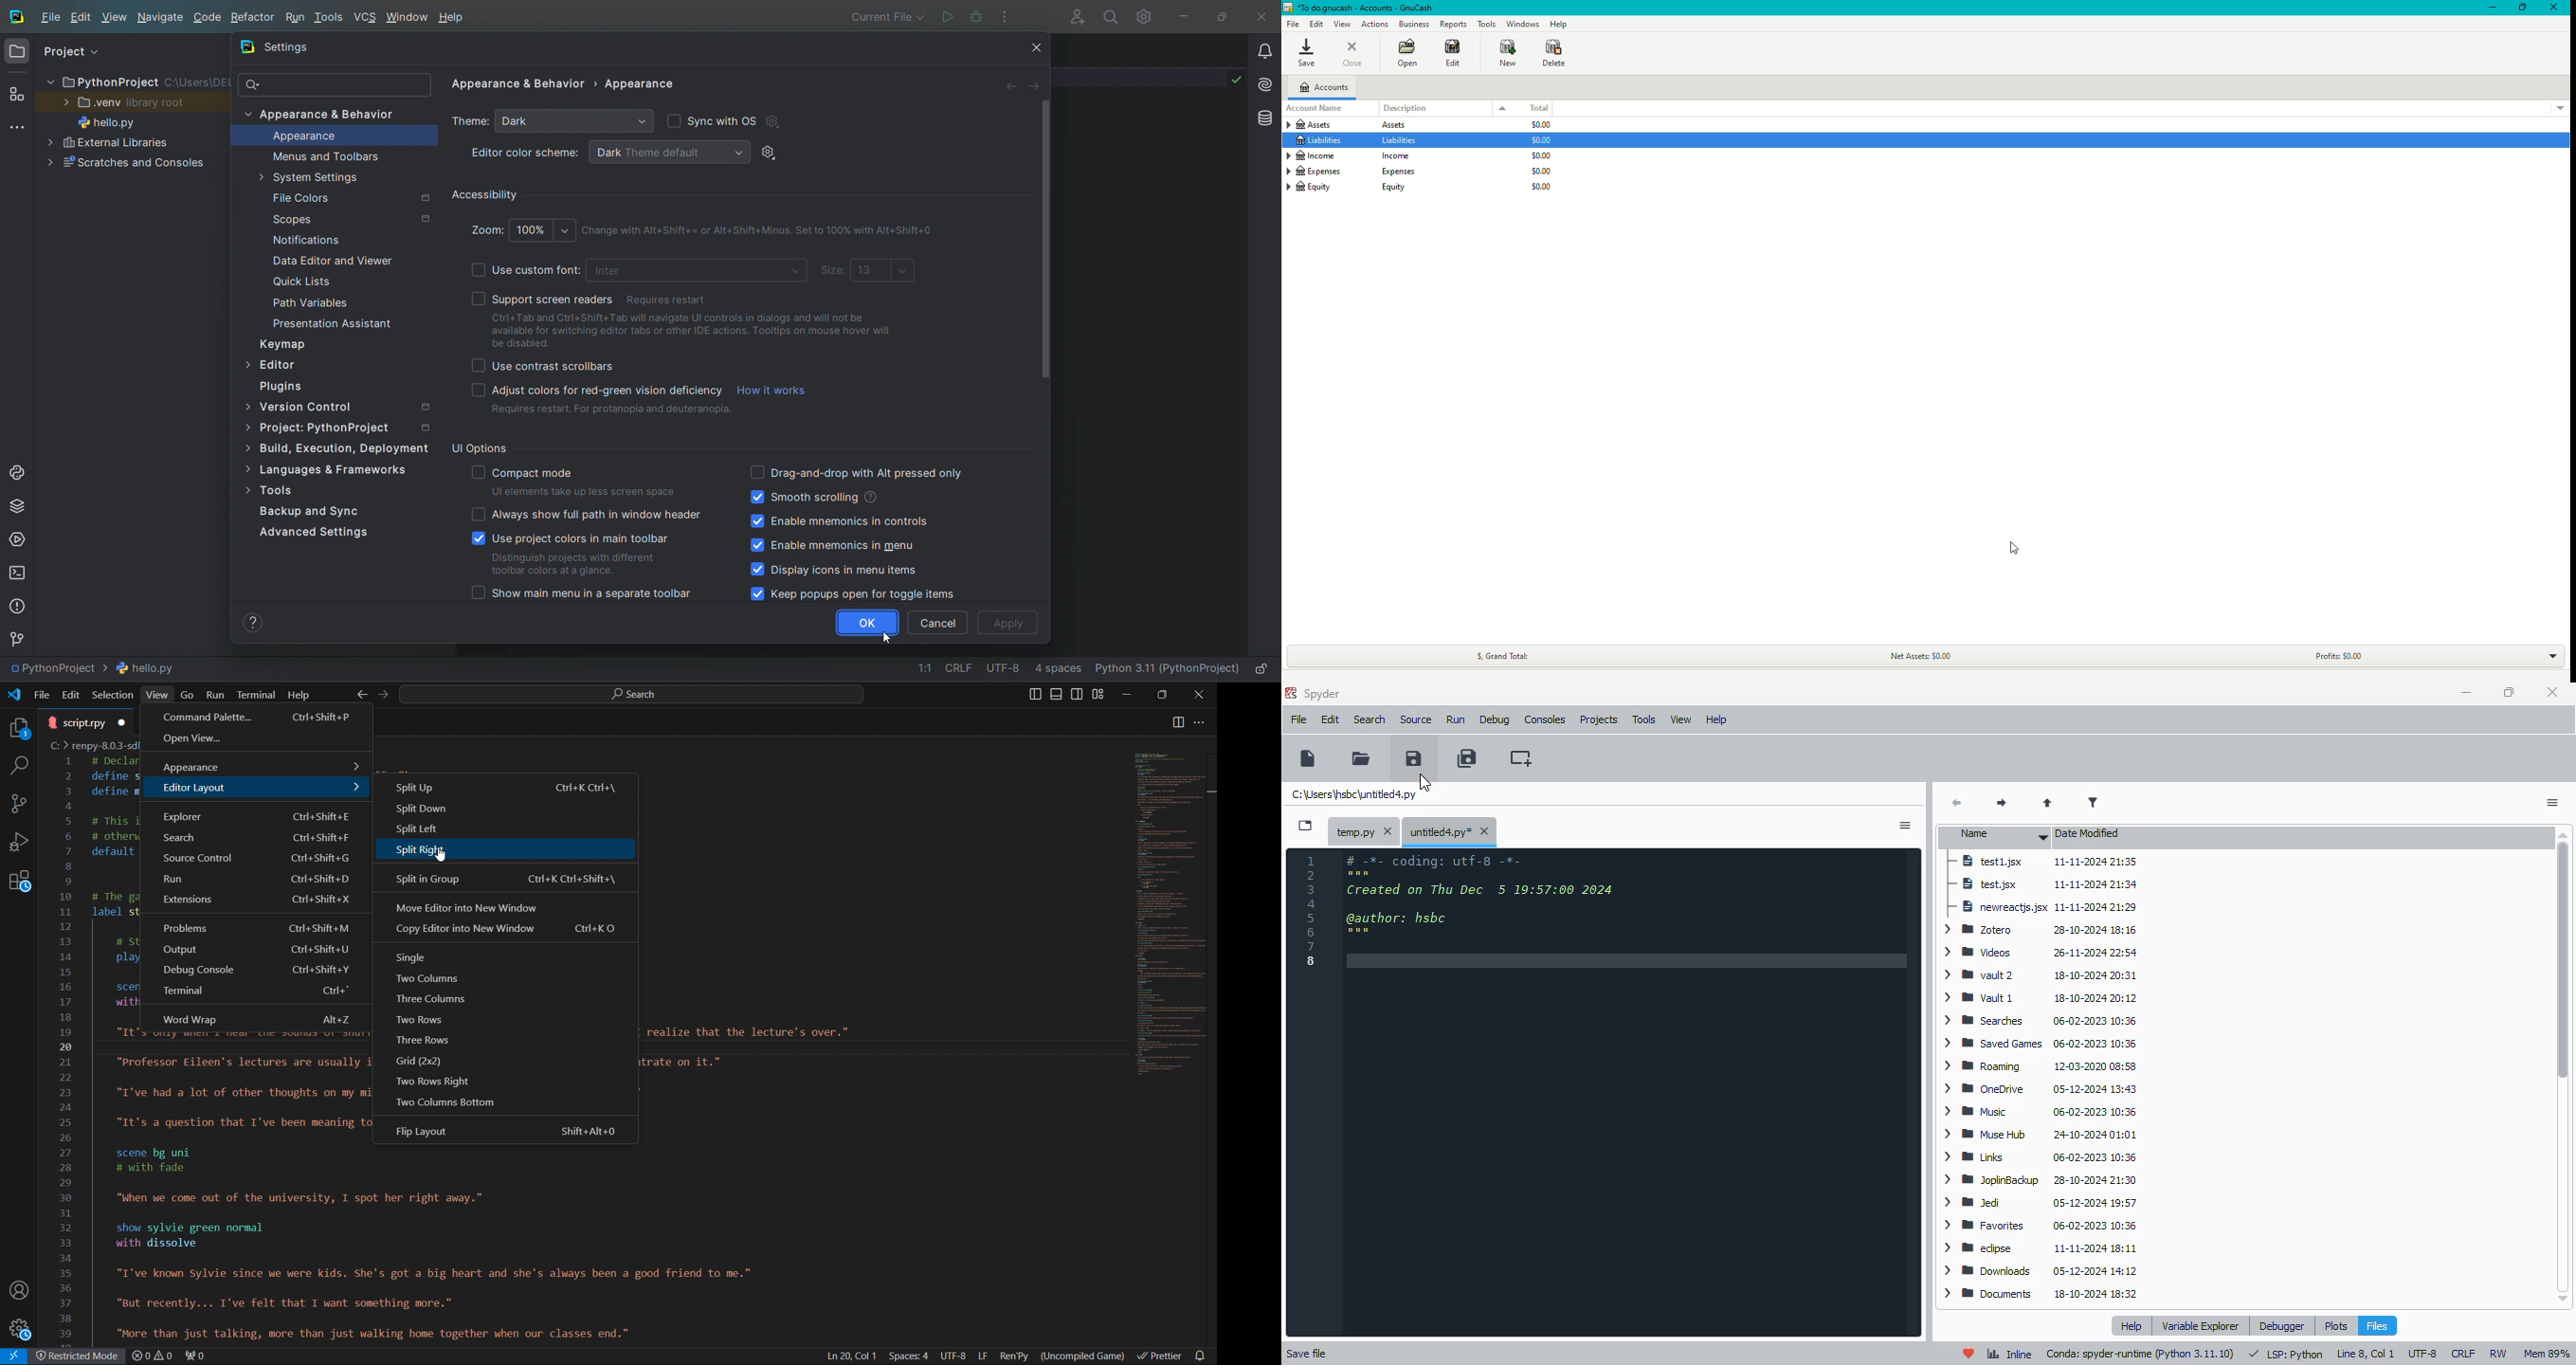 The height and width of the screenshot is (1372, 2576). Describe the element at coordinates (2552, 803) in the screenshot. I see `options` at that location.